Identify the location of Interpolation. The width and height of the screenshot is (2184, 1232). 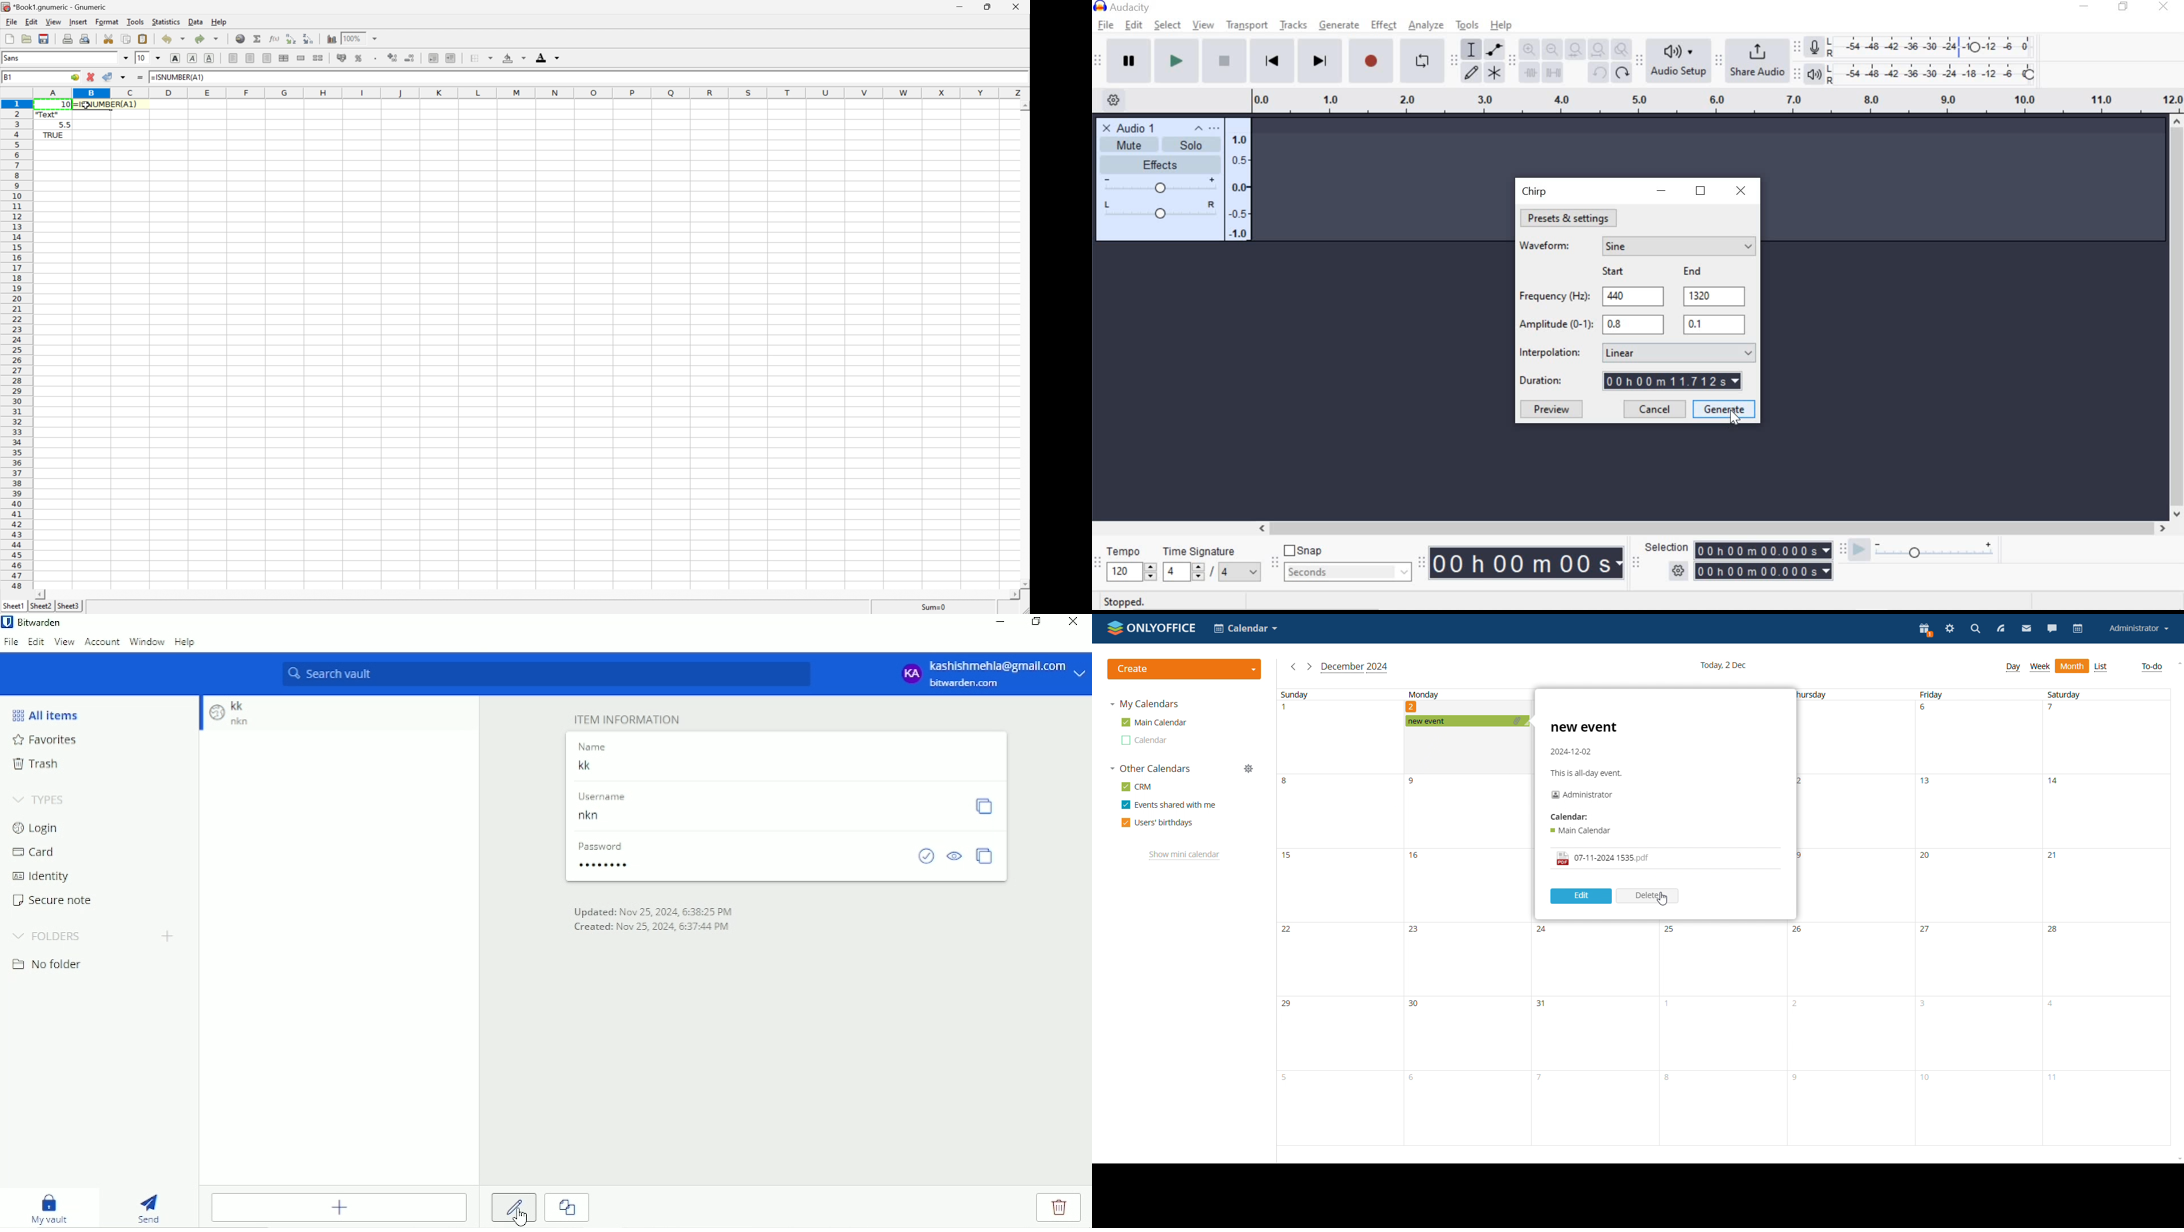
(1550, 353).